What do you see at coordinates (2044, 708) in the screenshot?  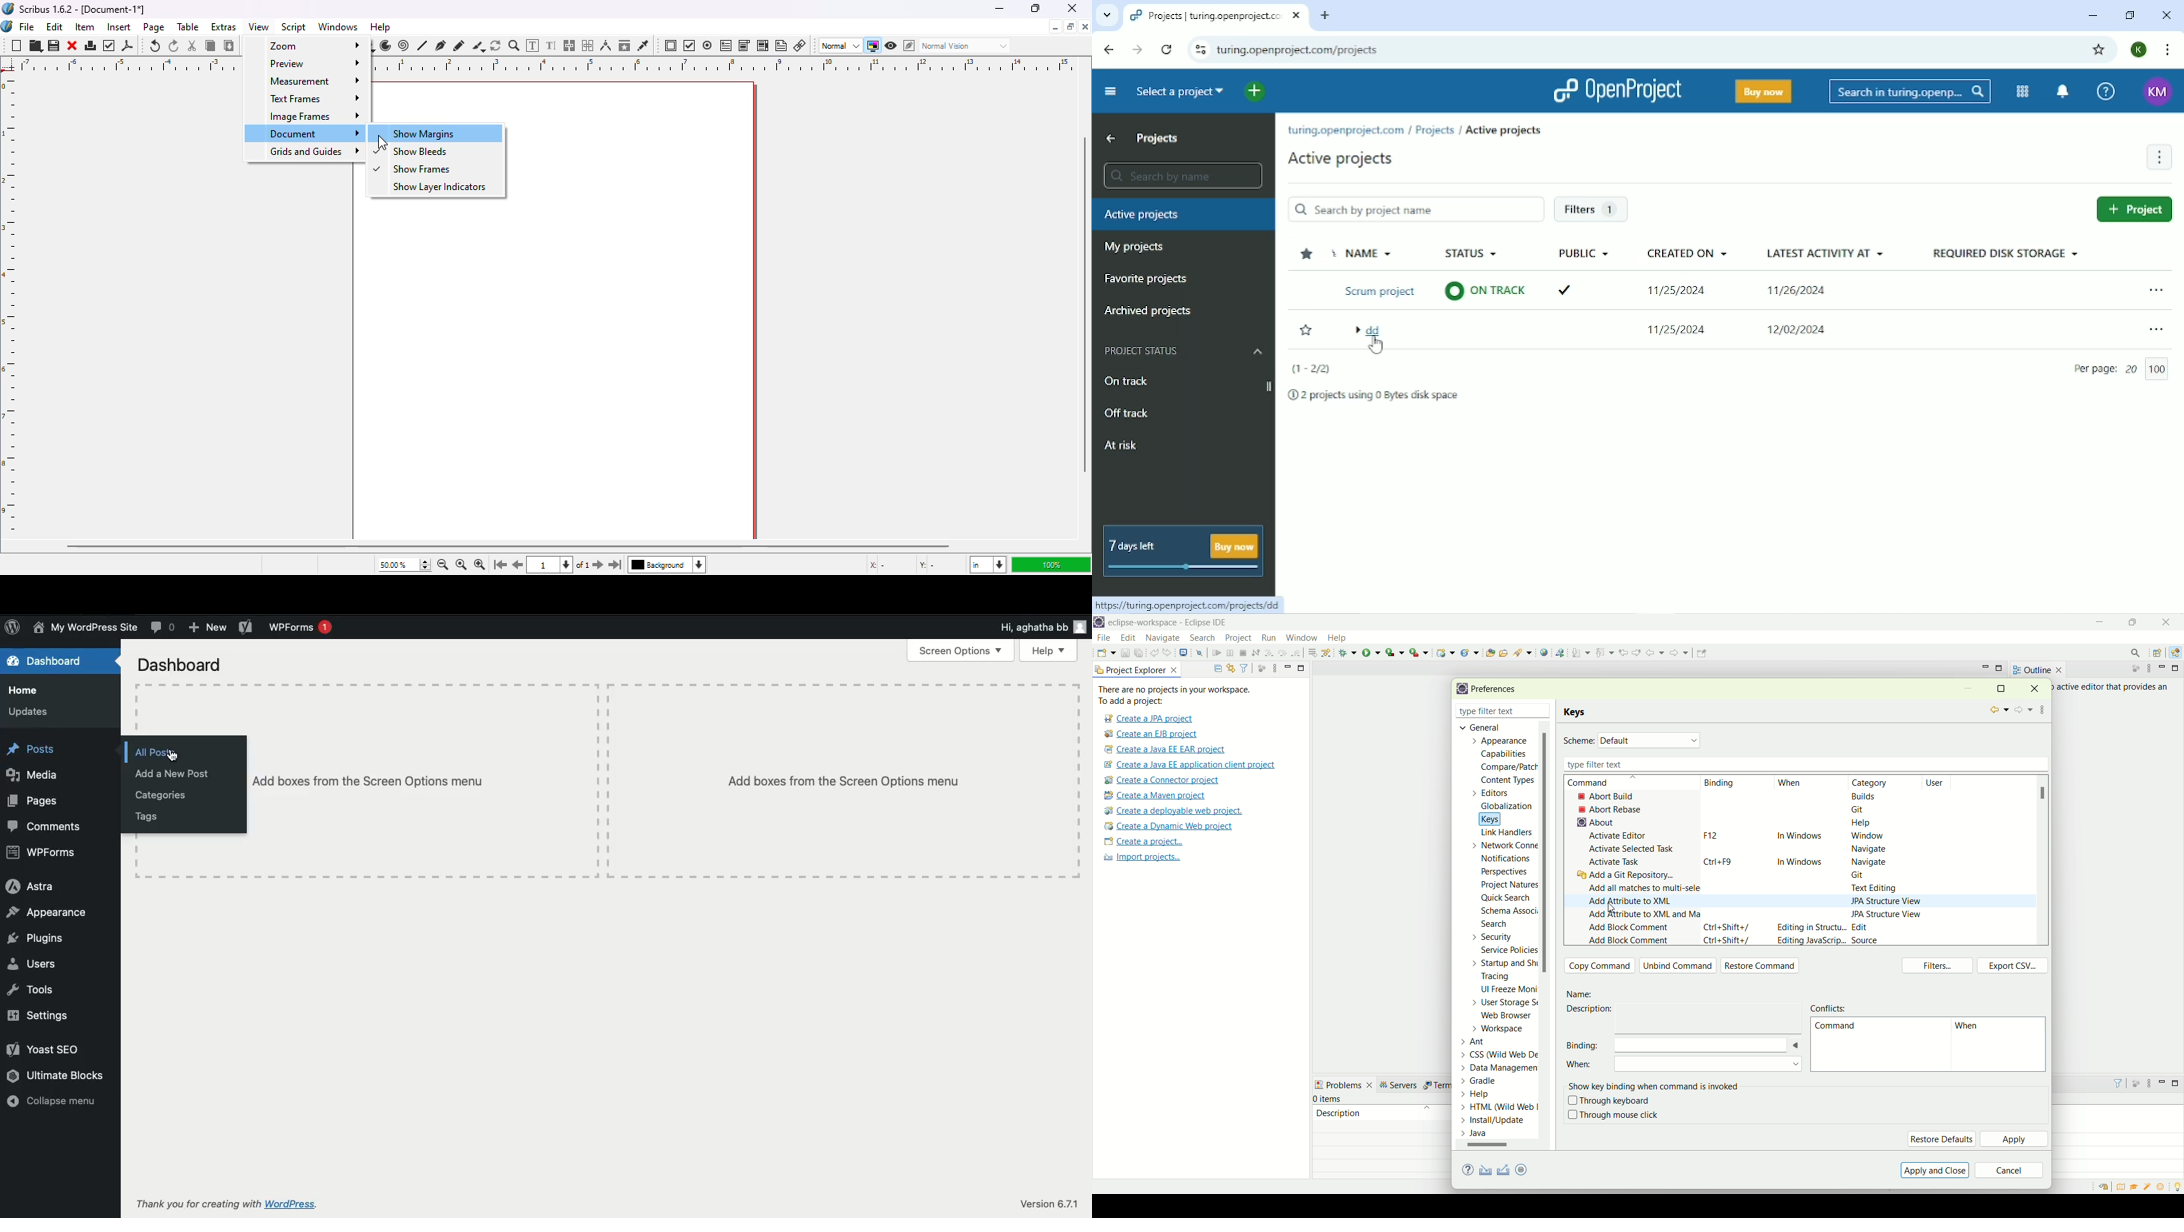 I see `view menu` at bounding box center [2044, 708].